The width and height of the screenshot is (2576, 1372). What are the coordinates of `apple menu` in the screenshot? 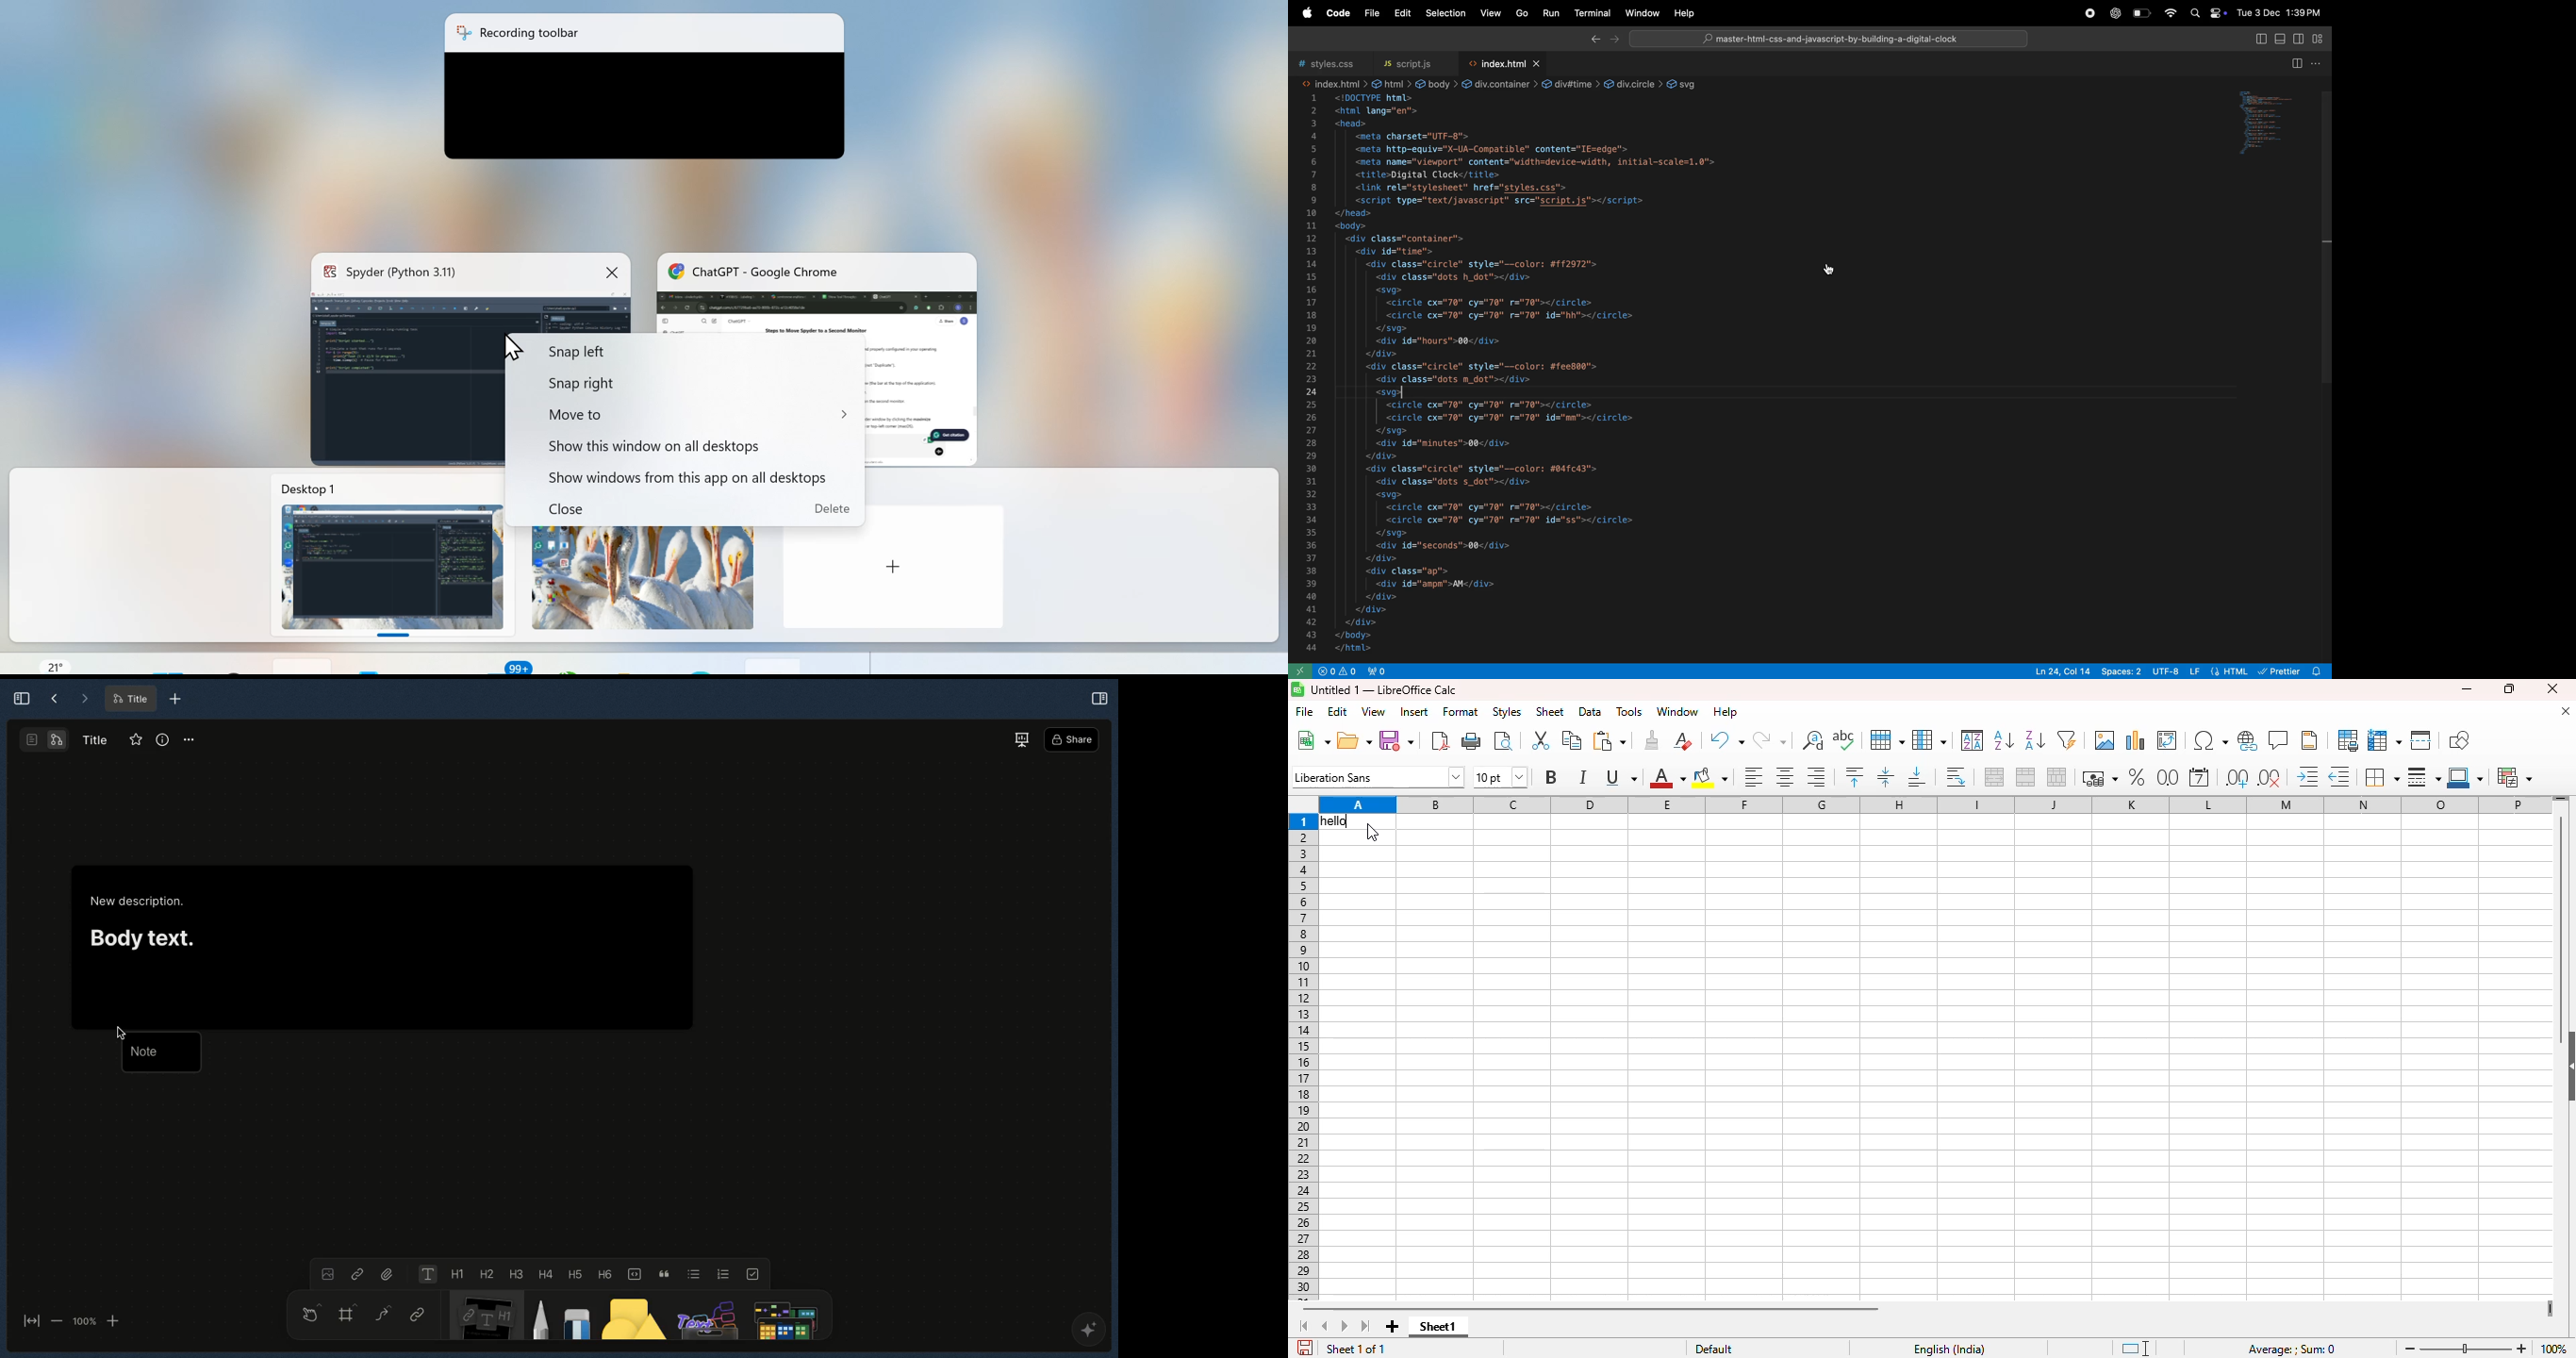 It's located at (1306, 13).